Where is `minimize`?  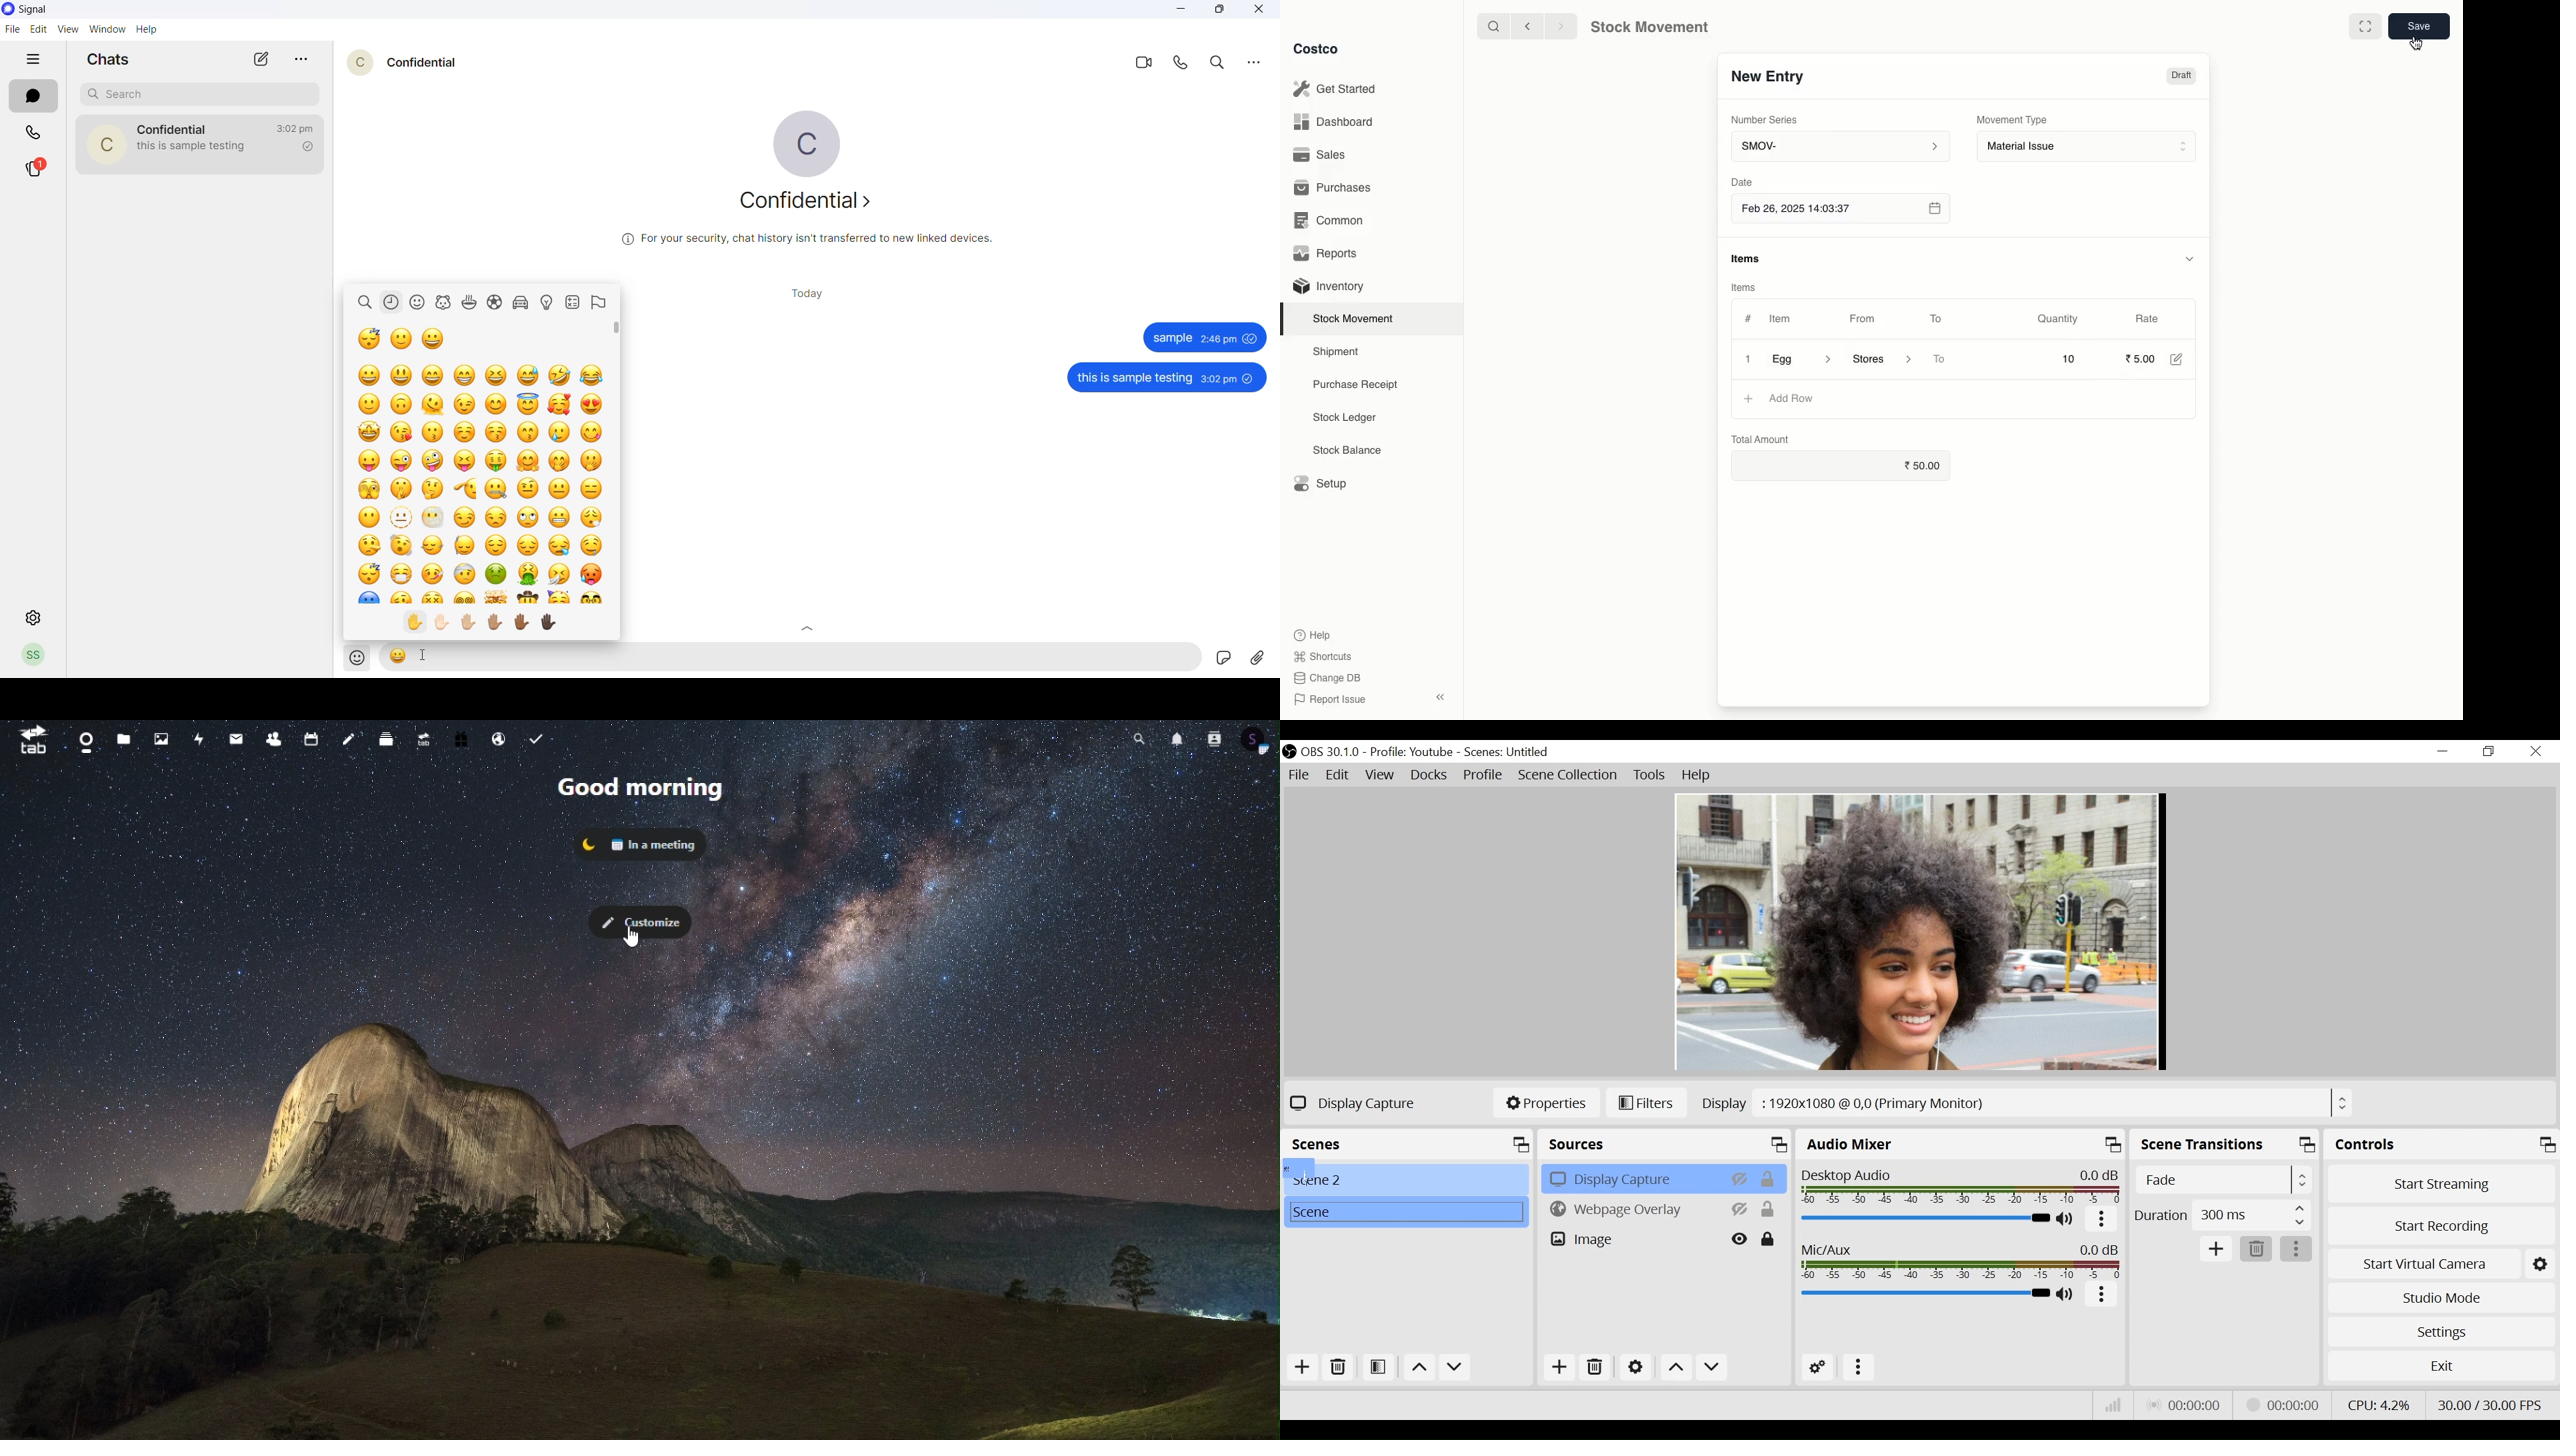 minimize is located at coordinates (2441, 751).